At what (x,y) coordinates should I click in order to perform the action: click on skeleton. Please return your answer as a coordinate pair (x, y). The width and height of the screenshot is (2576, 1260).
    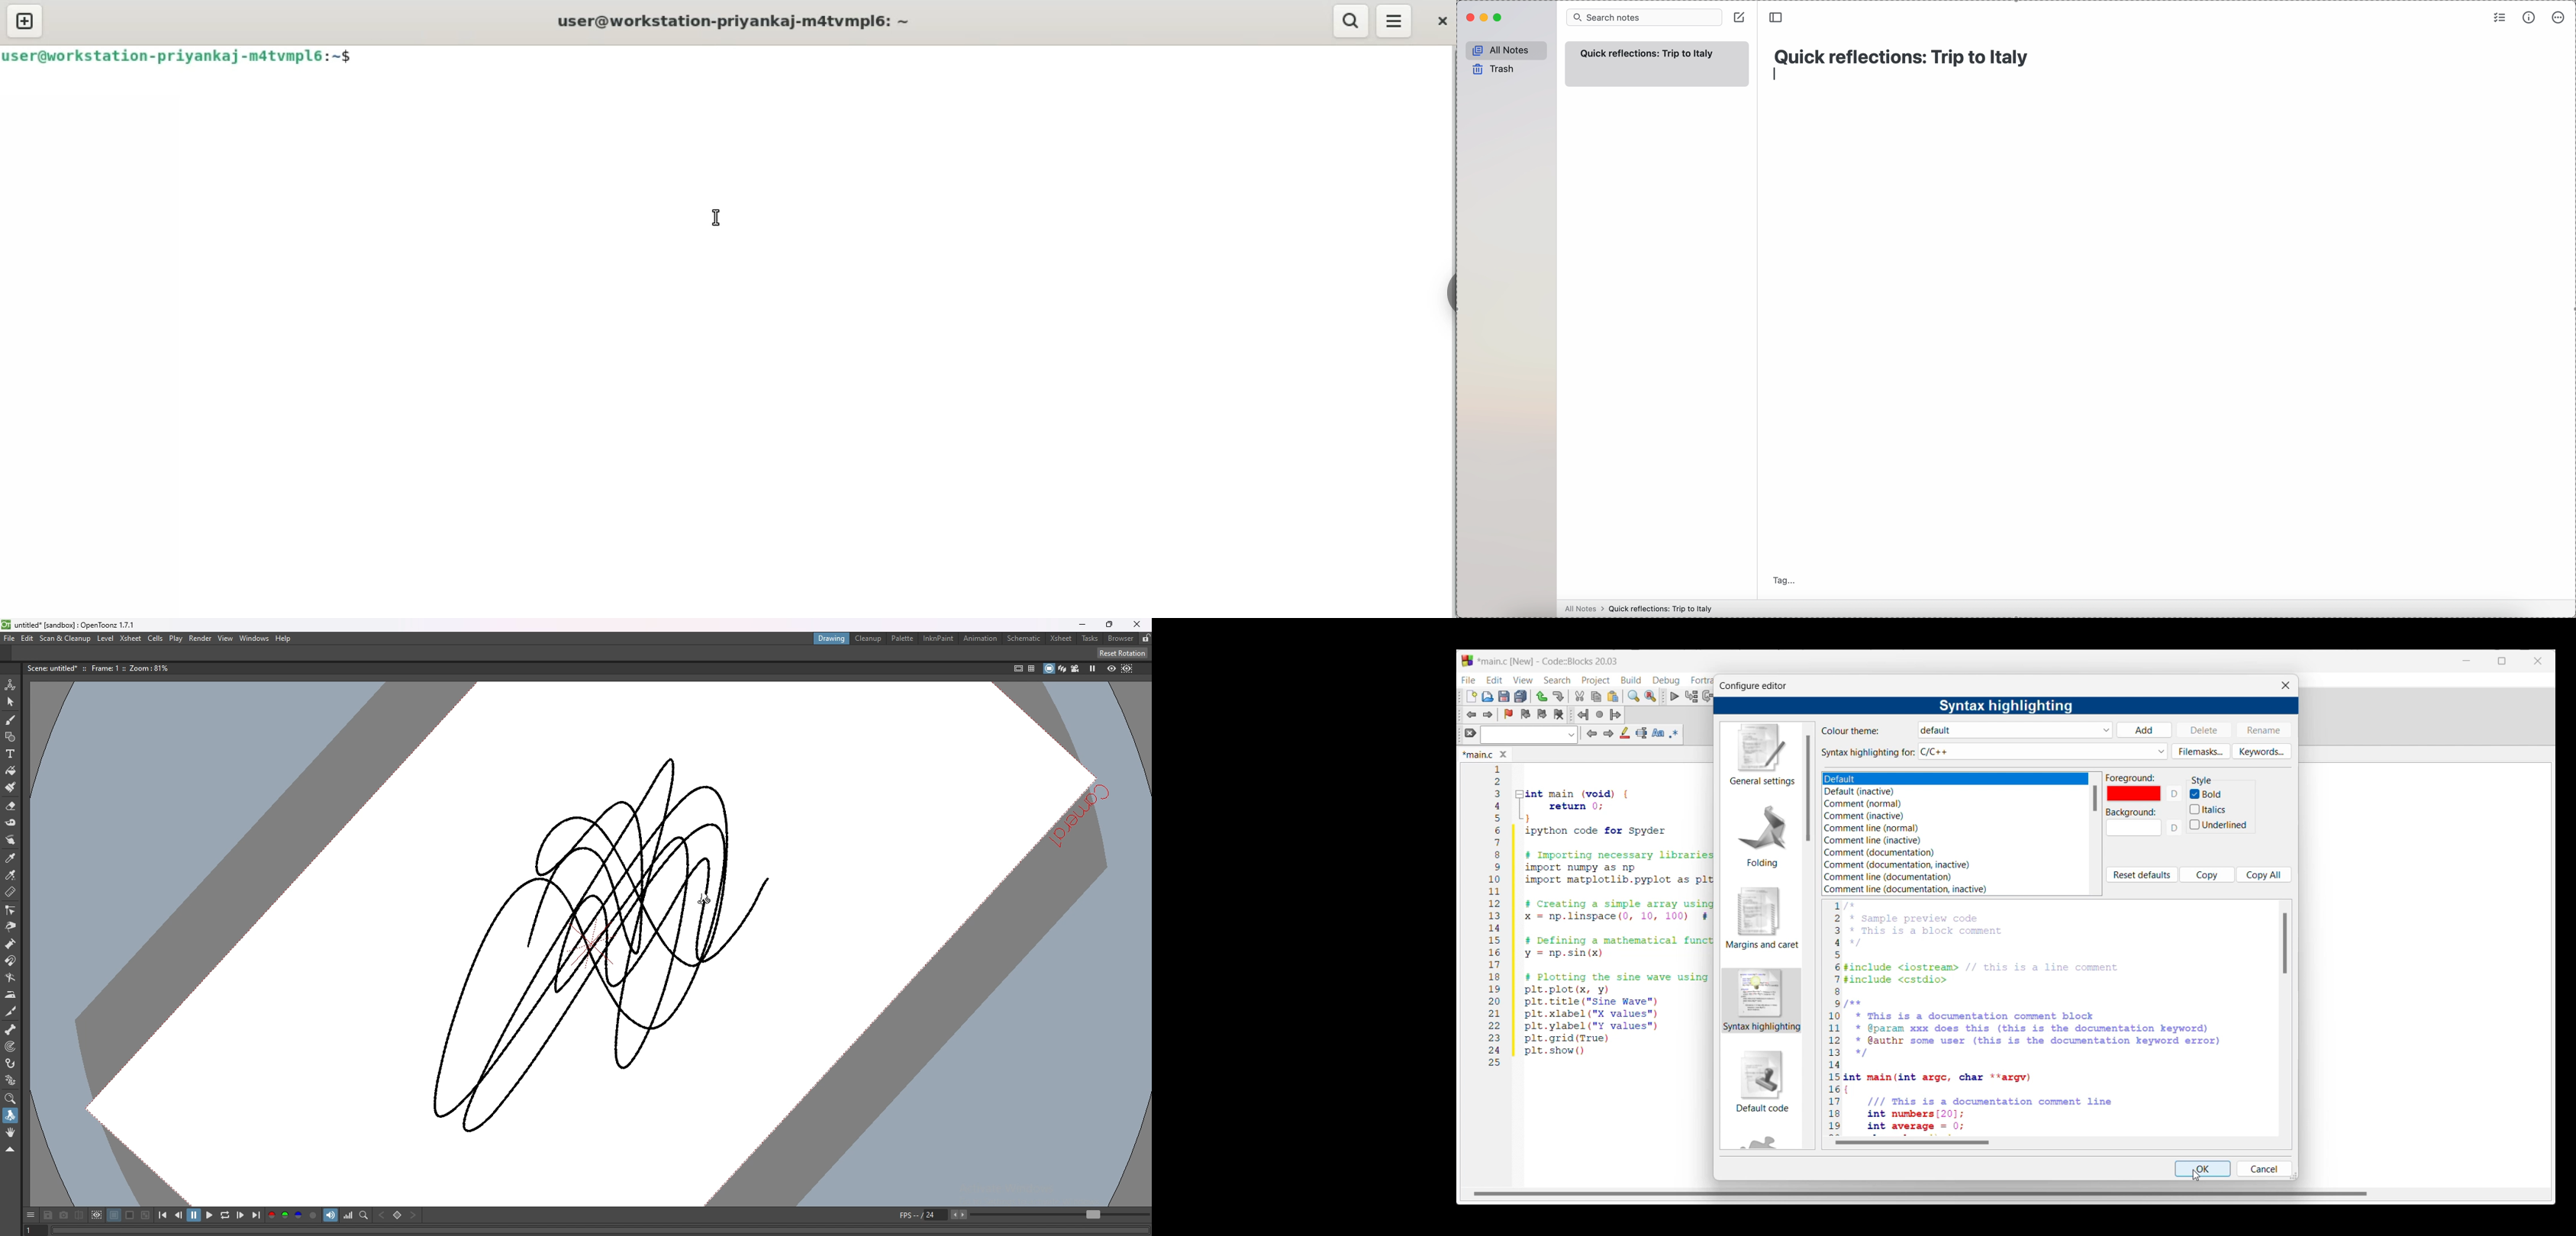
    Looking at the image, I should click on (10, 1028).